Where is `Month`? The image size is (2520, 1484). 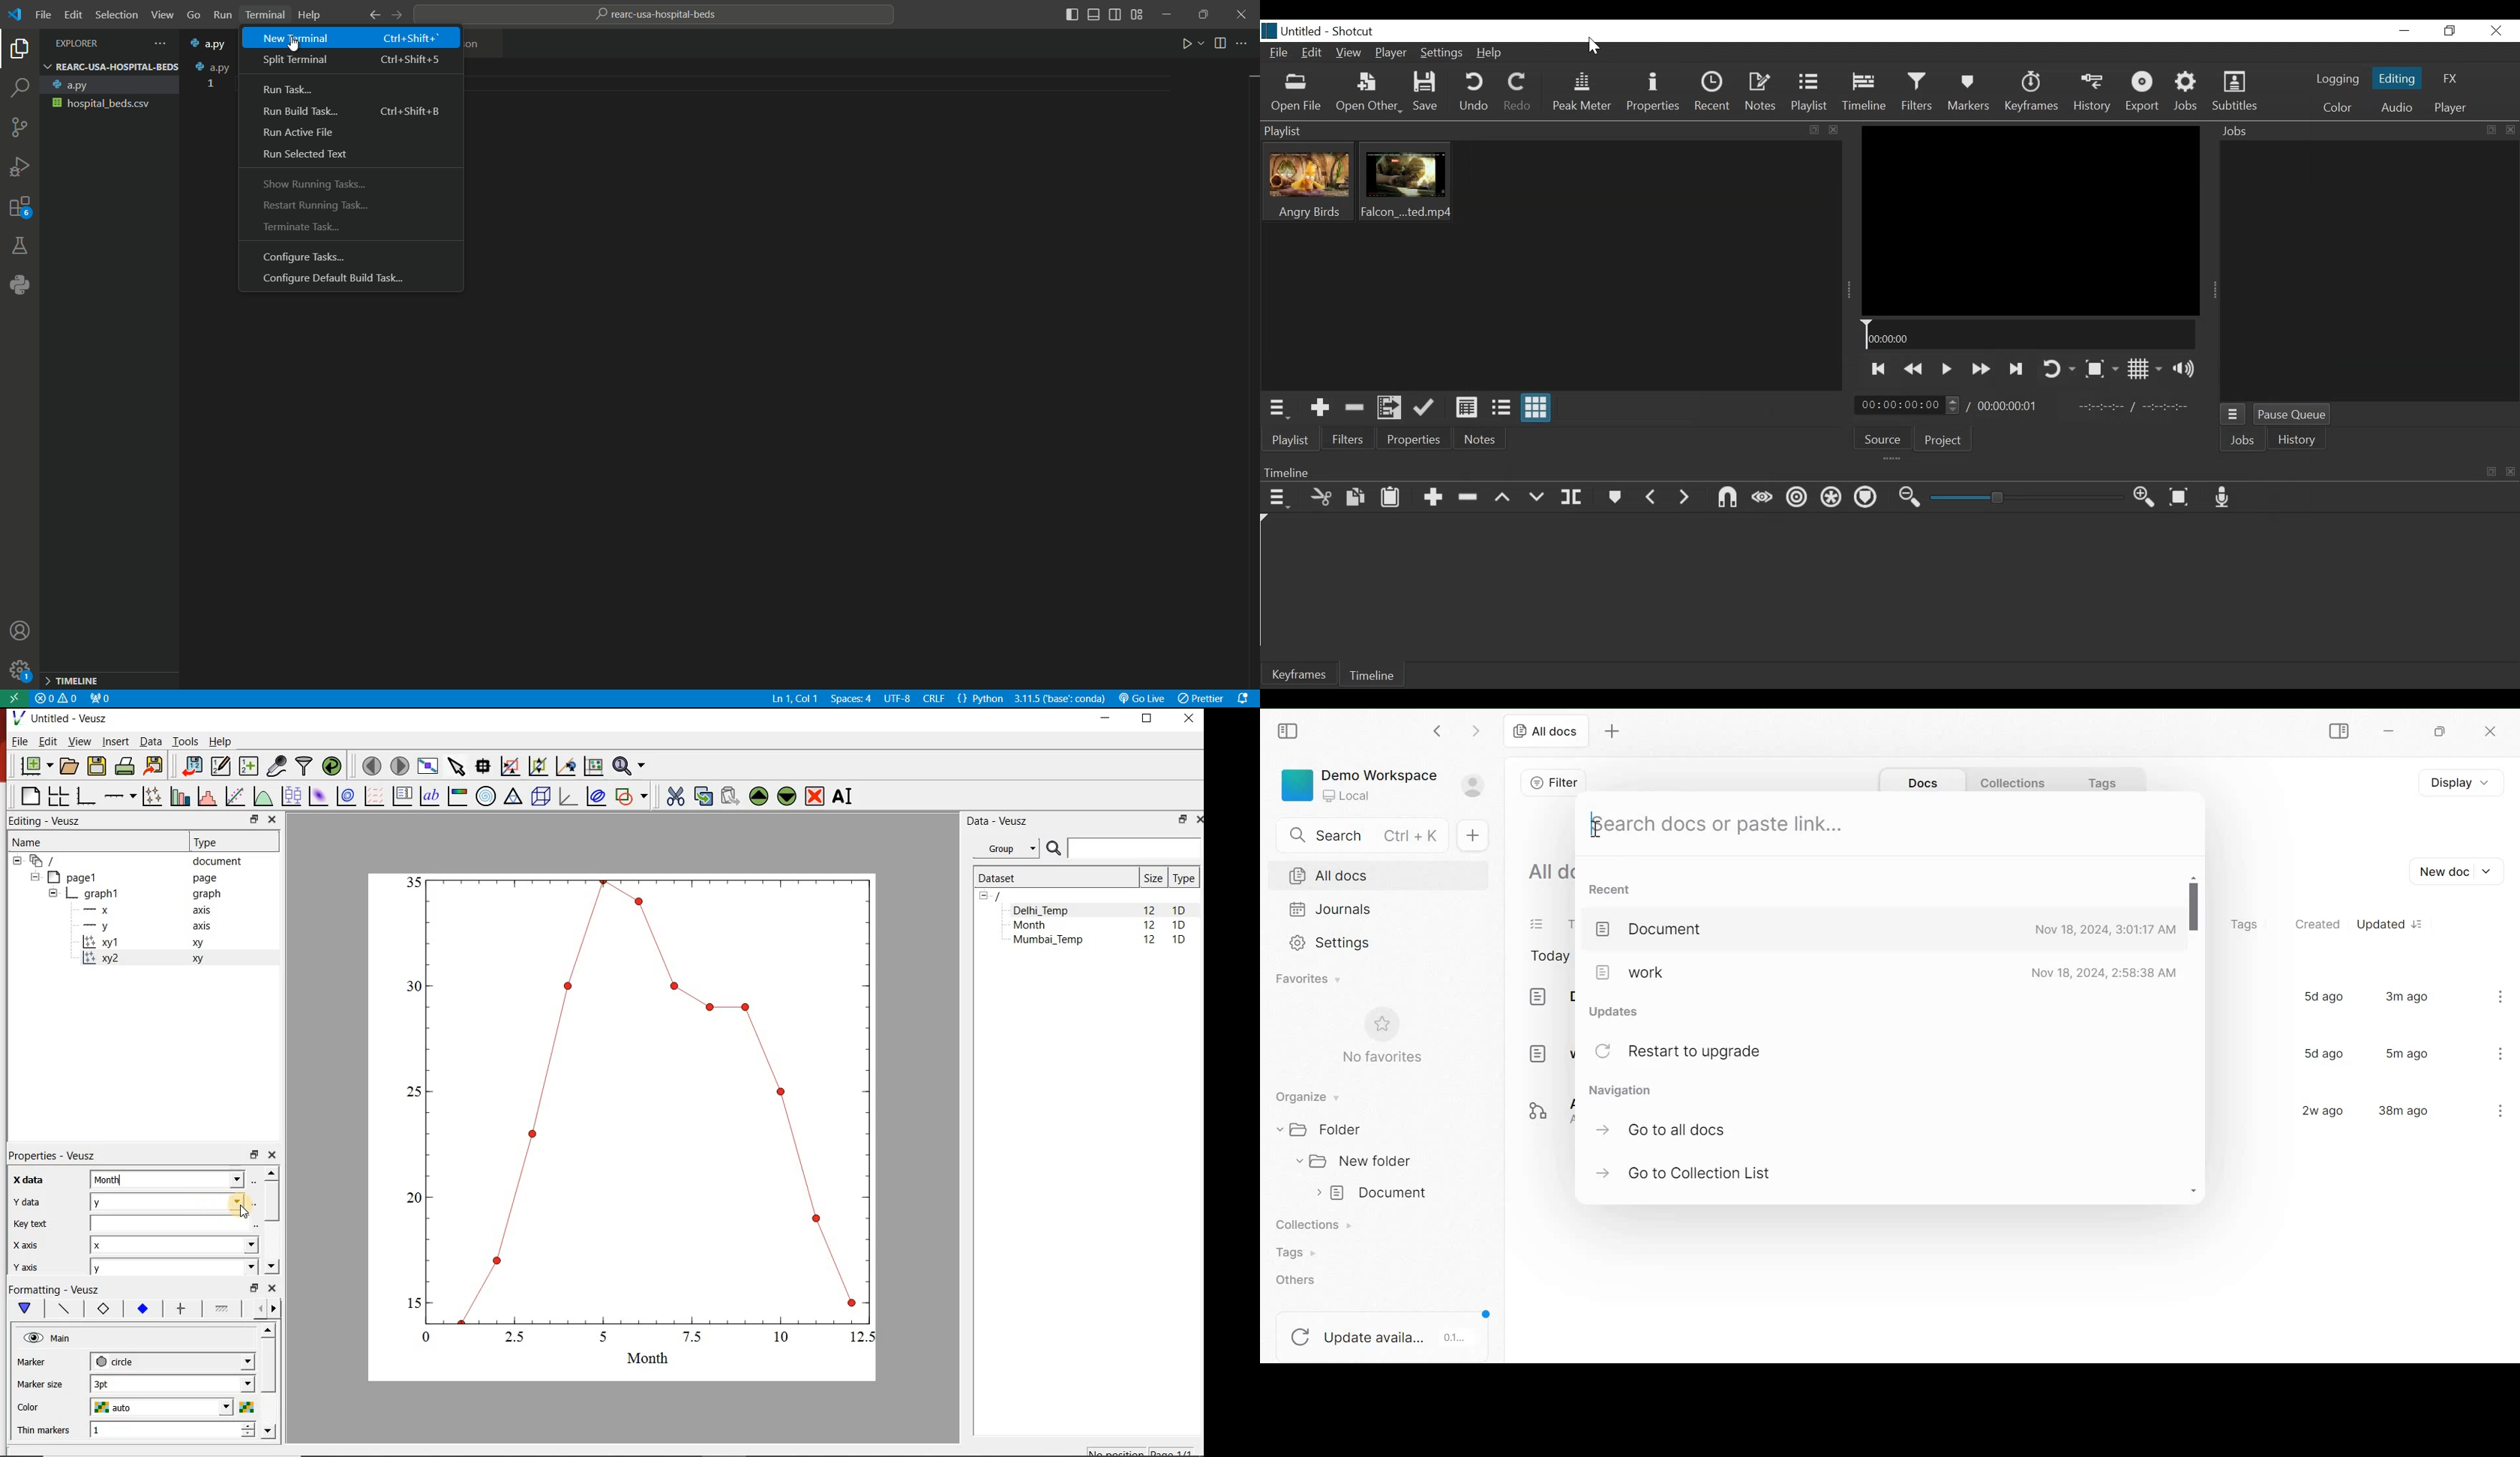
Month is located at coordinates (174, 1180).